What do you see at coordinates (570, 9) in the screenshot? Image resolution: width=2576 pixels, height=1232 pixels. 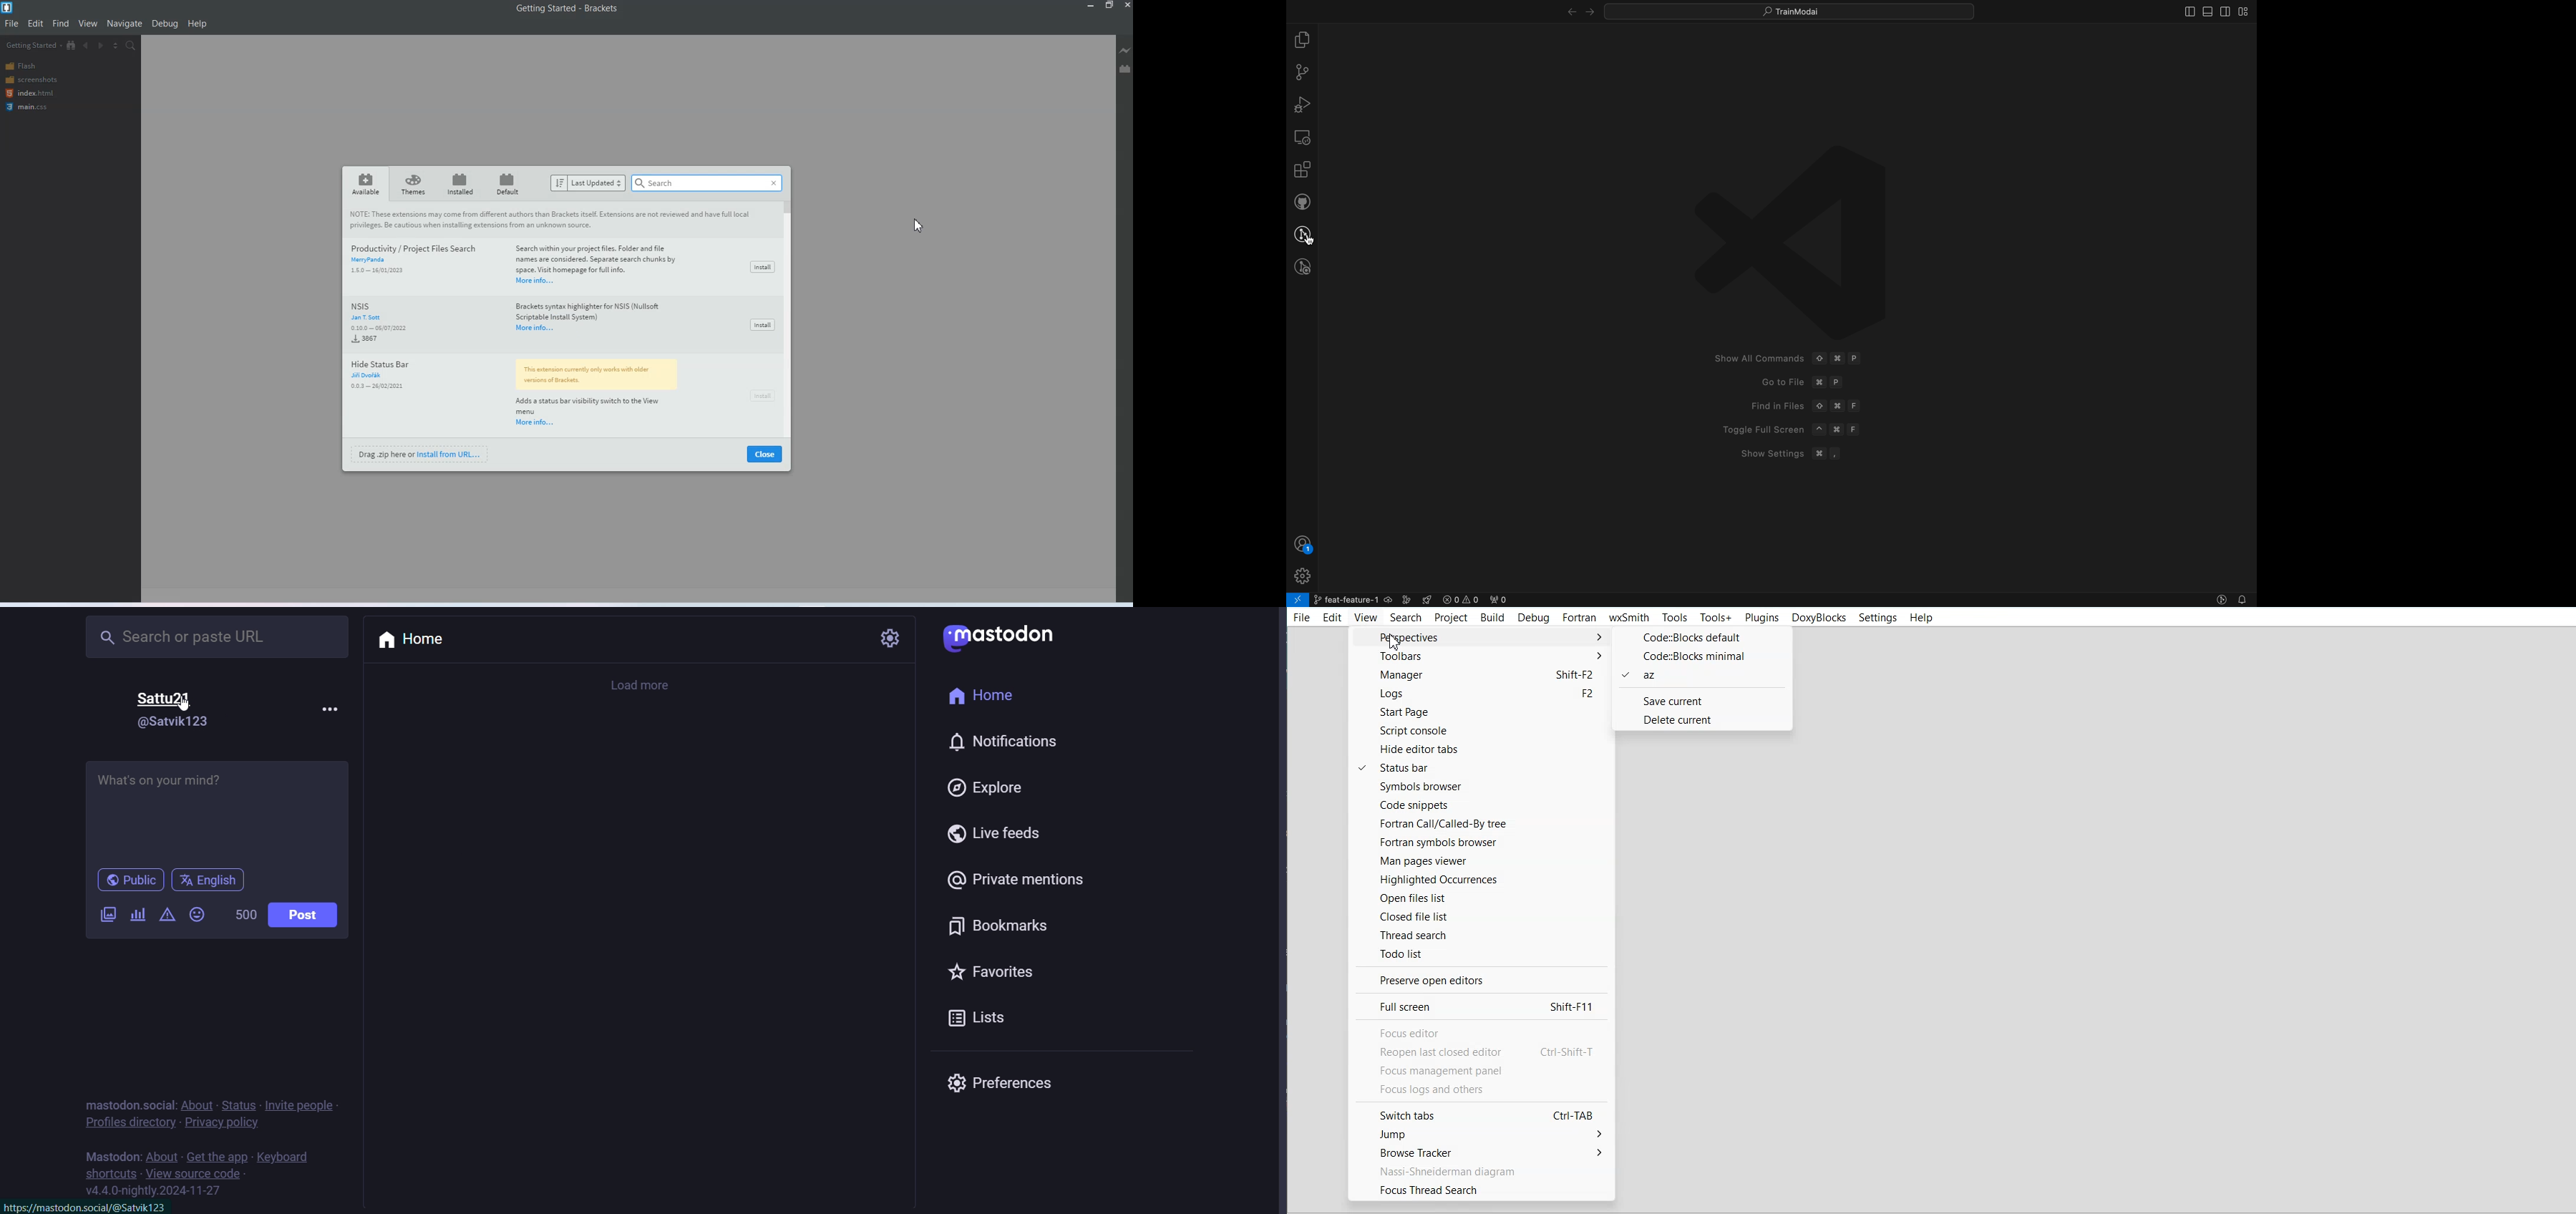 I see `Getting started - brackets` at bounding box center [570, 9].